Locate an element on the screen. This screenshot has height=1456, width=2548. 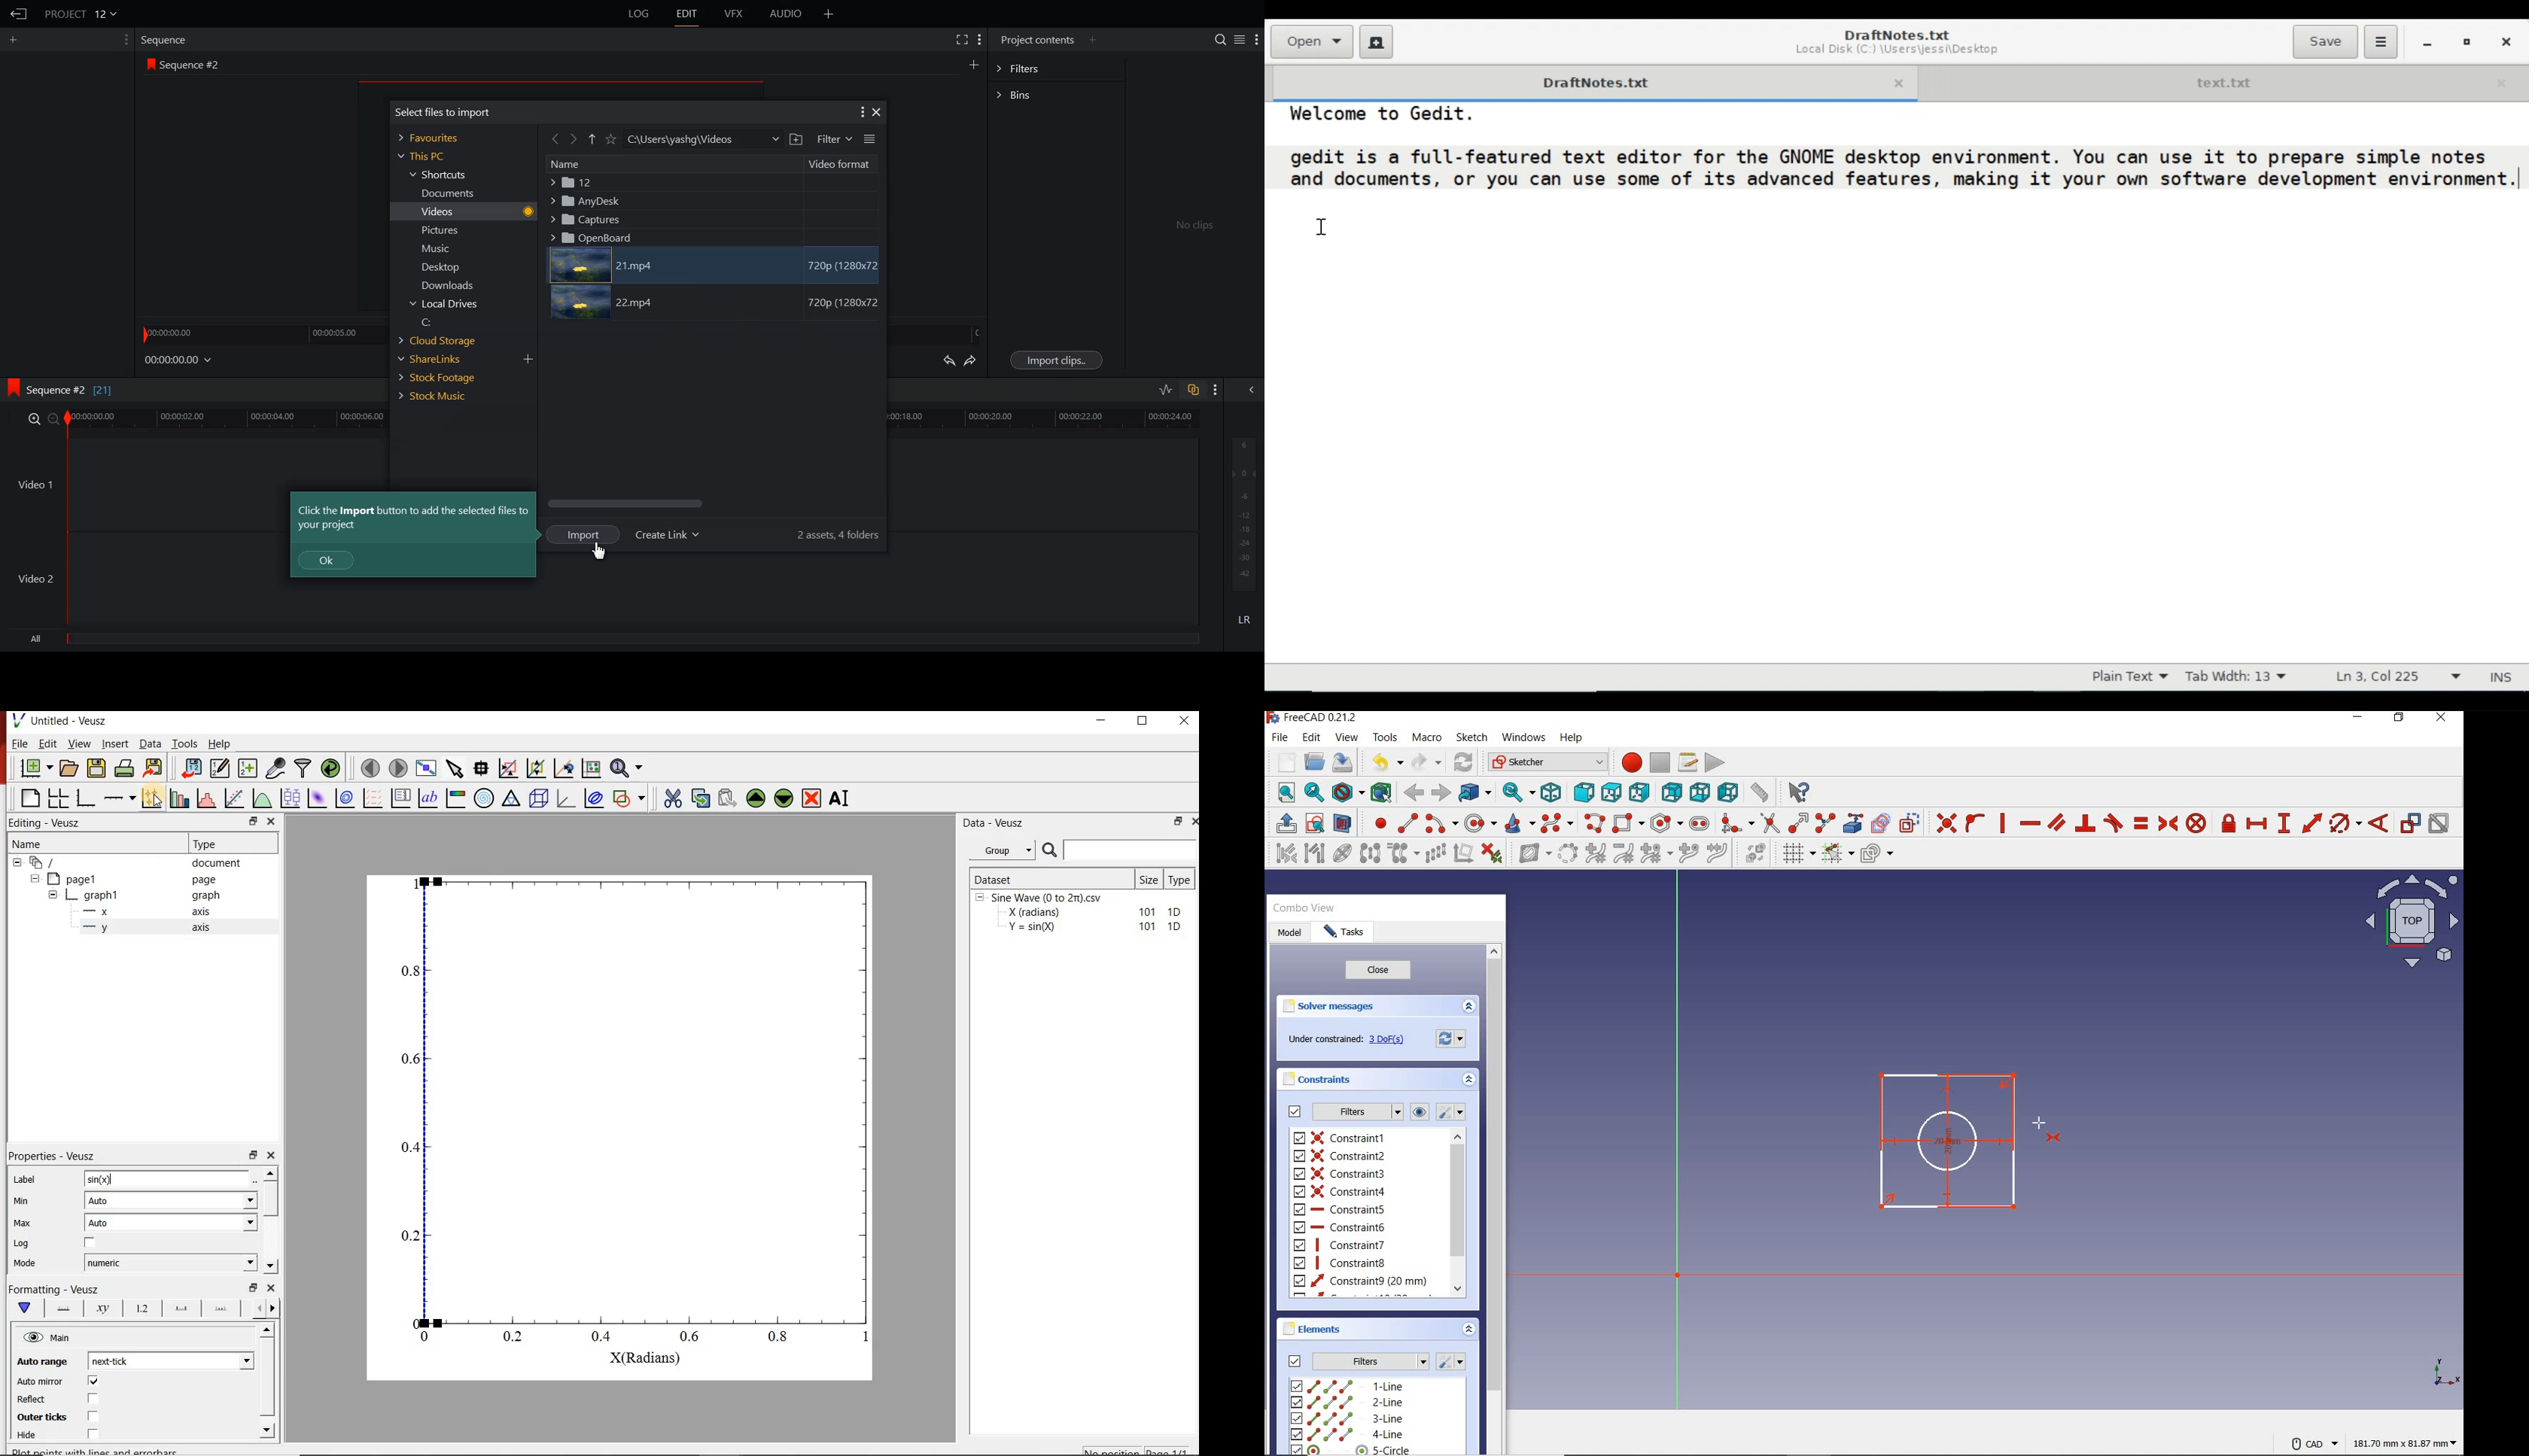
stop macro recording is located at coordinates (1661, 762).